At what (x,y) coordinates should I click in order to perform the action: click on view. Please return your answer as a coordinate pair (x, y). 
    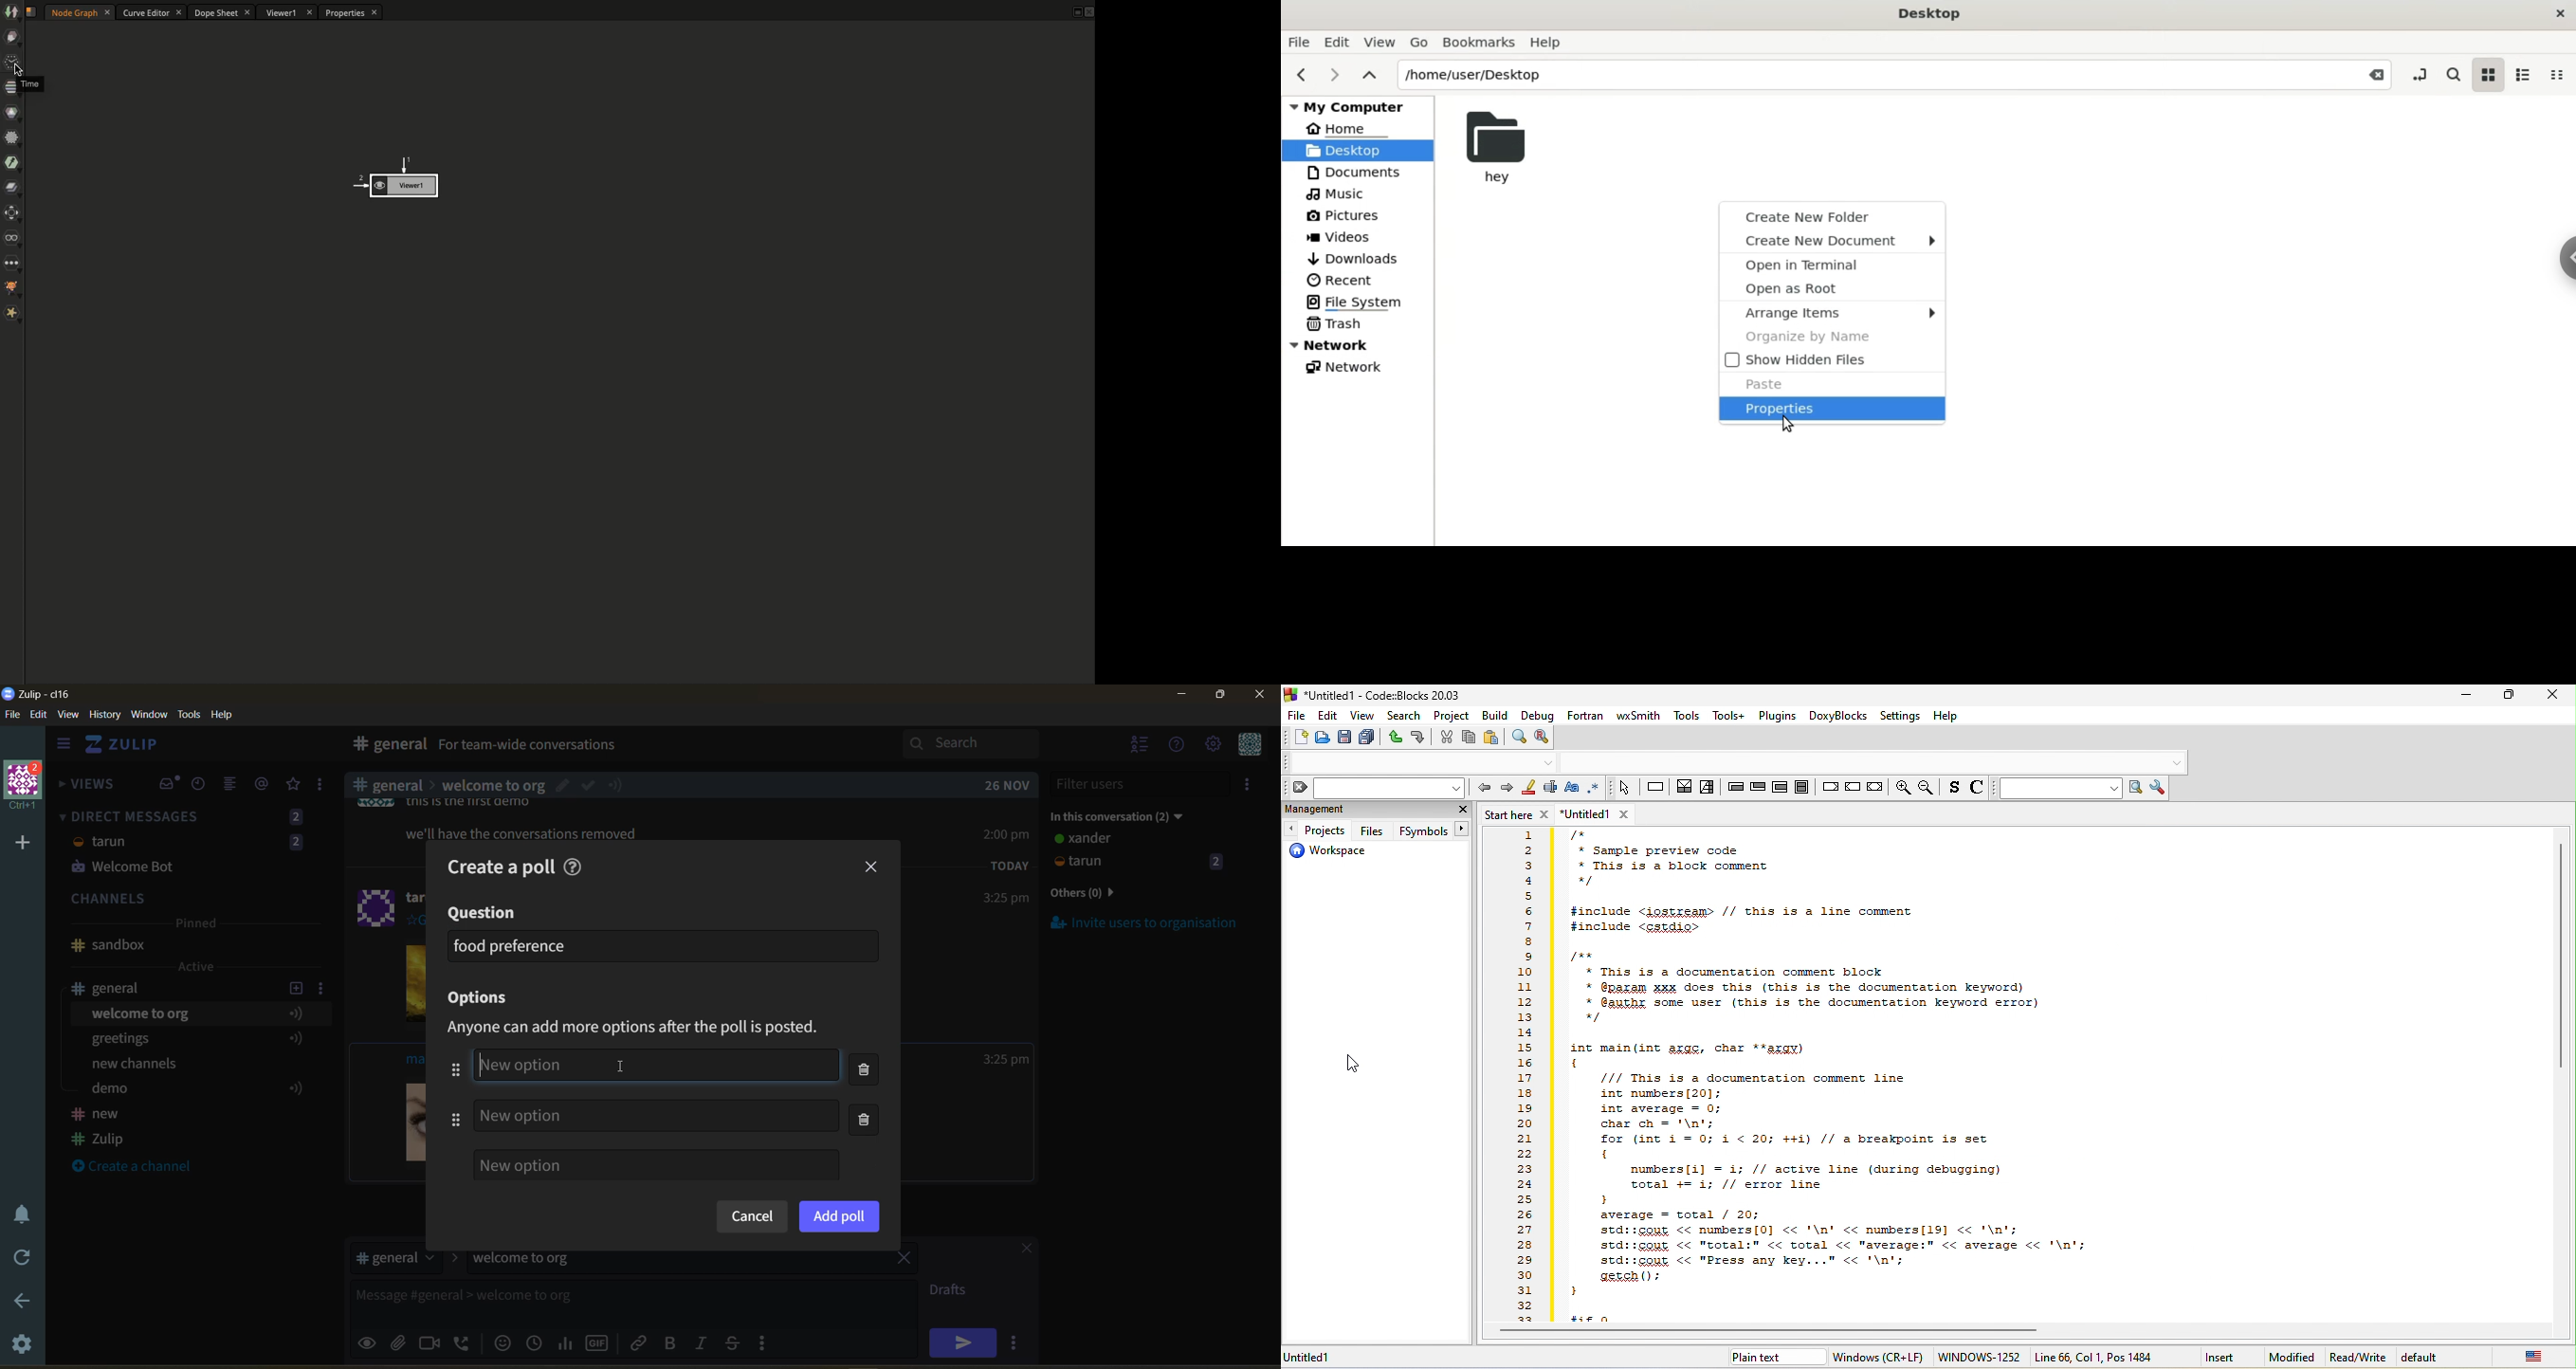
    Looking at the image, I should click on (1363, 717).